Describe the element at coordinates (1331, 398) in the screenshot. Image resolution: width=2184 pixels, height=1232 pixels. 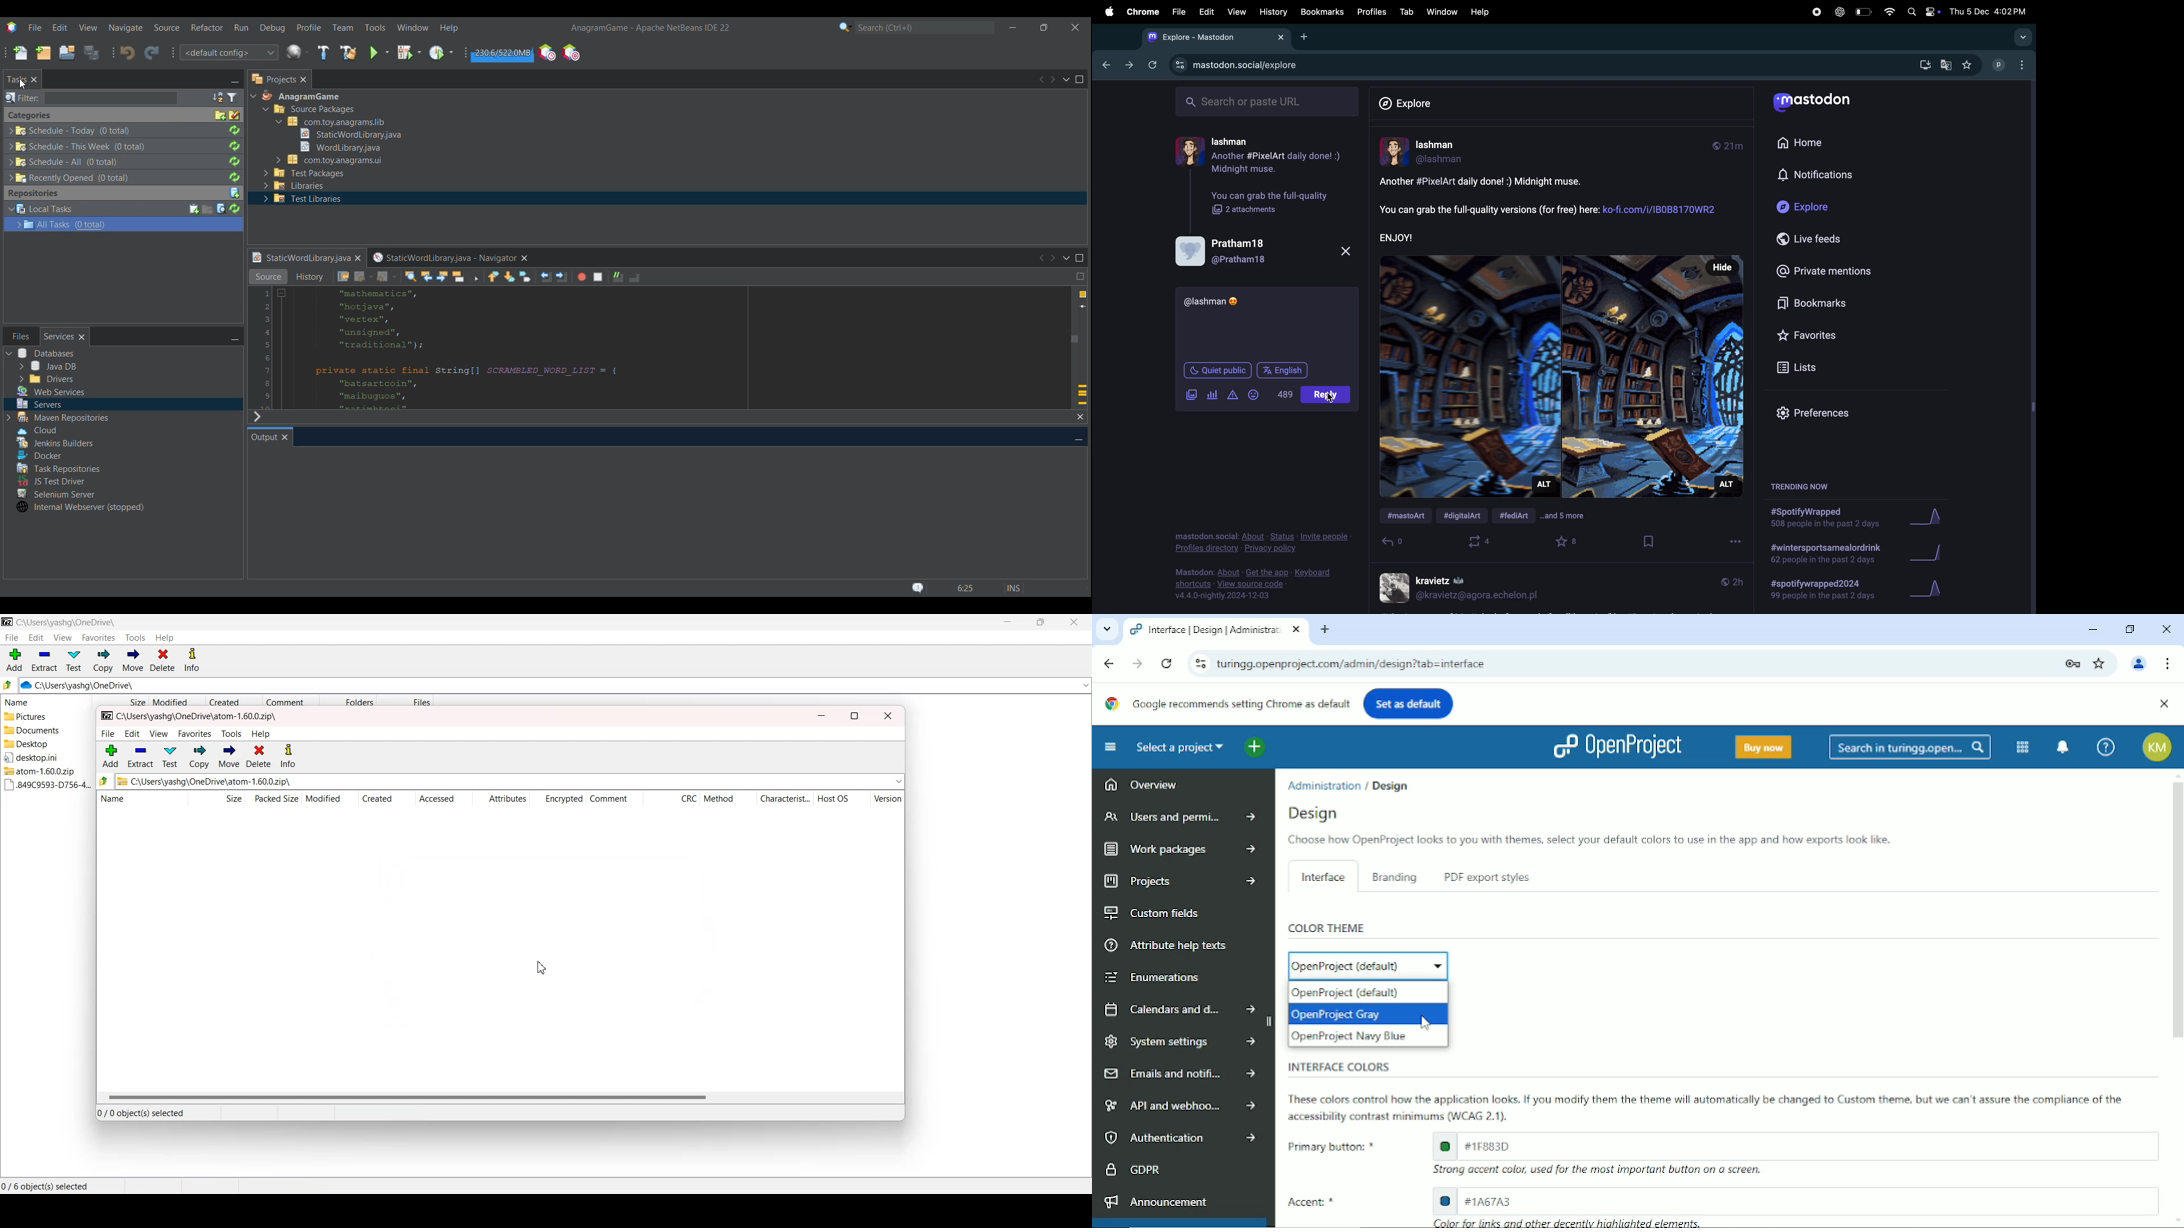
I see `emoji` at that location.